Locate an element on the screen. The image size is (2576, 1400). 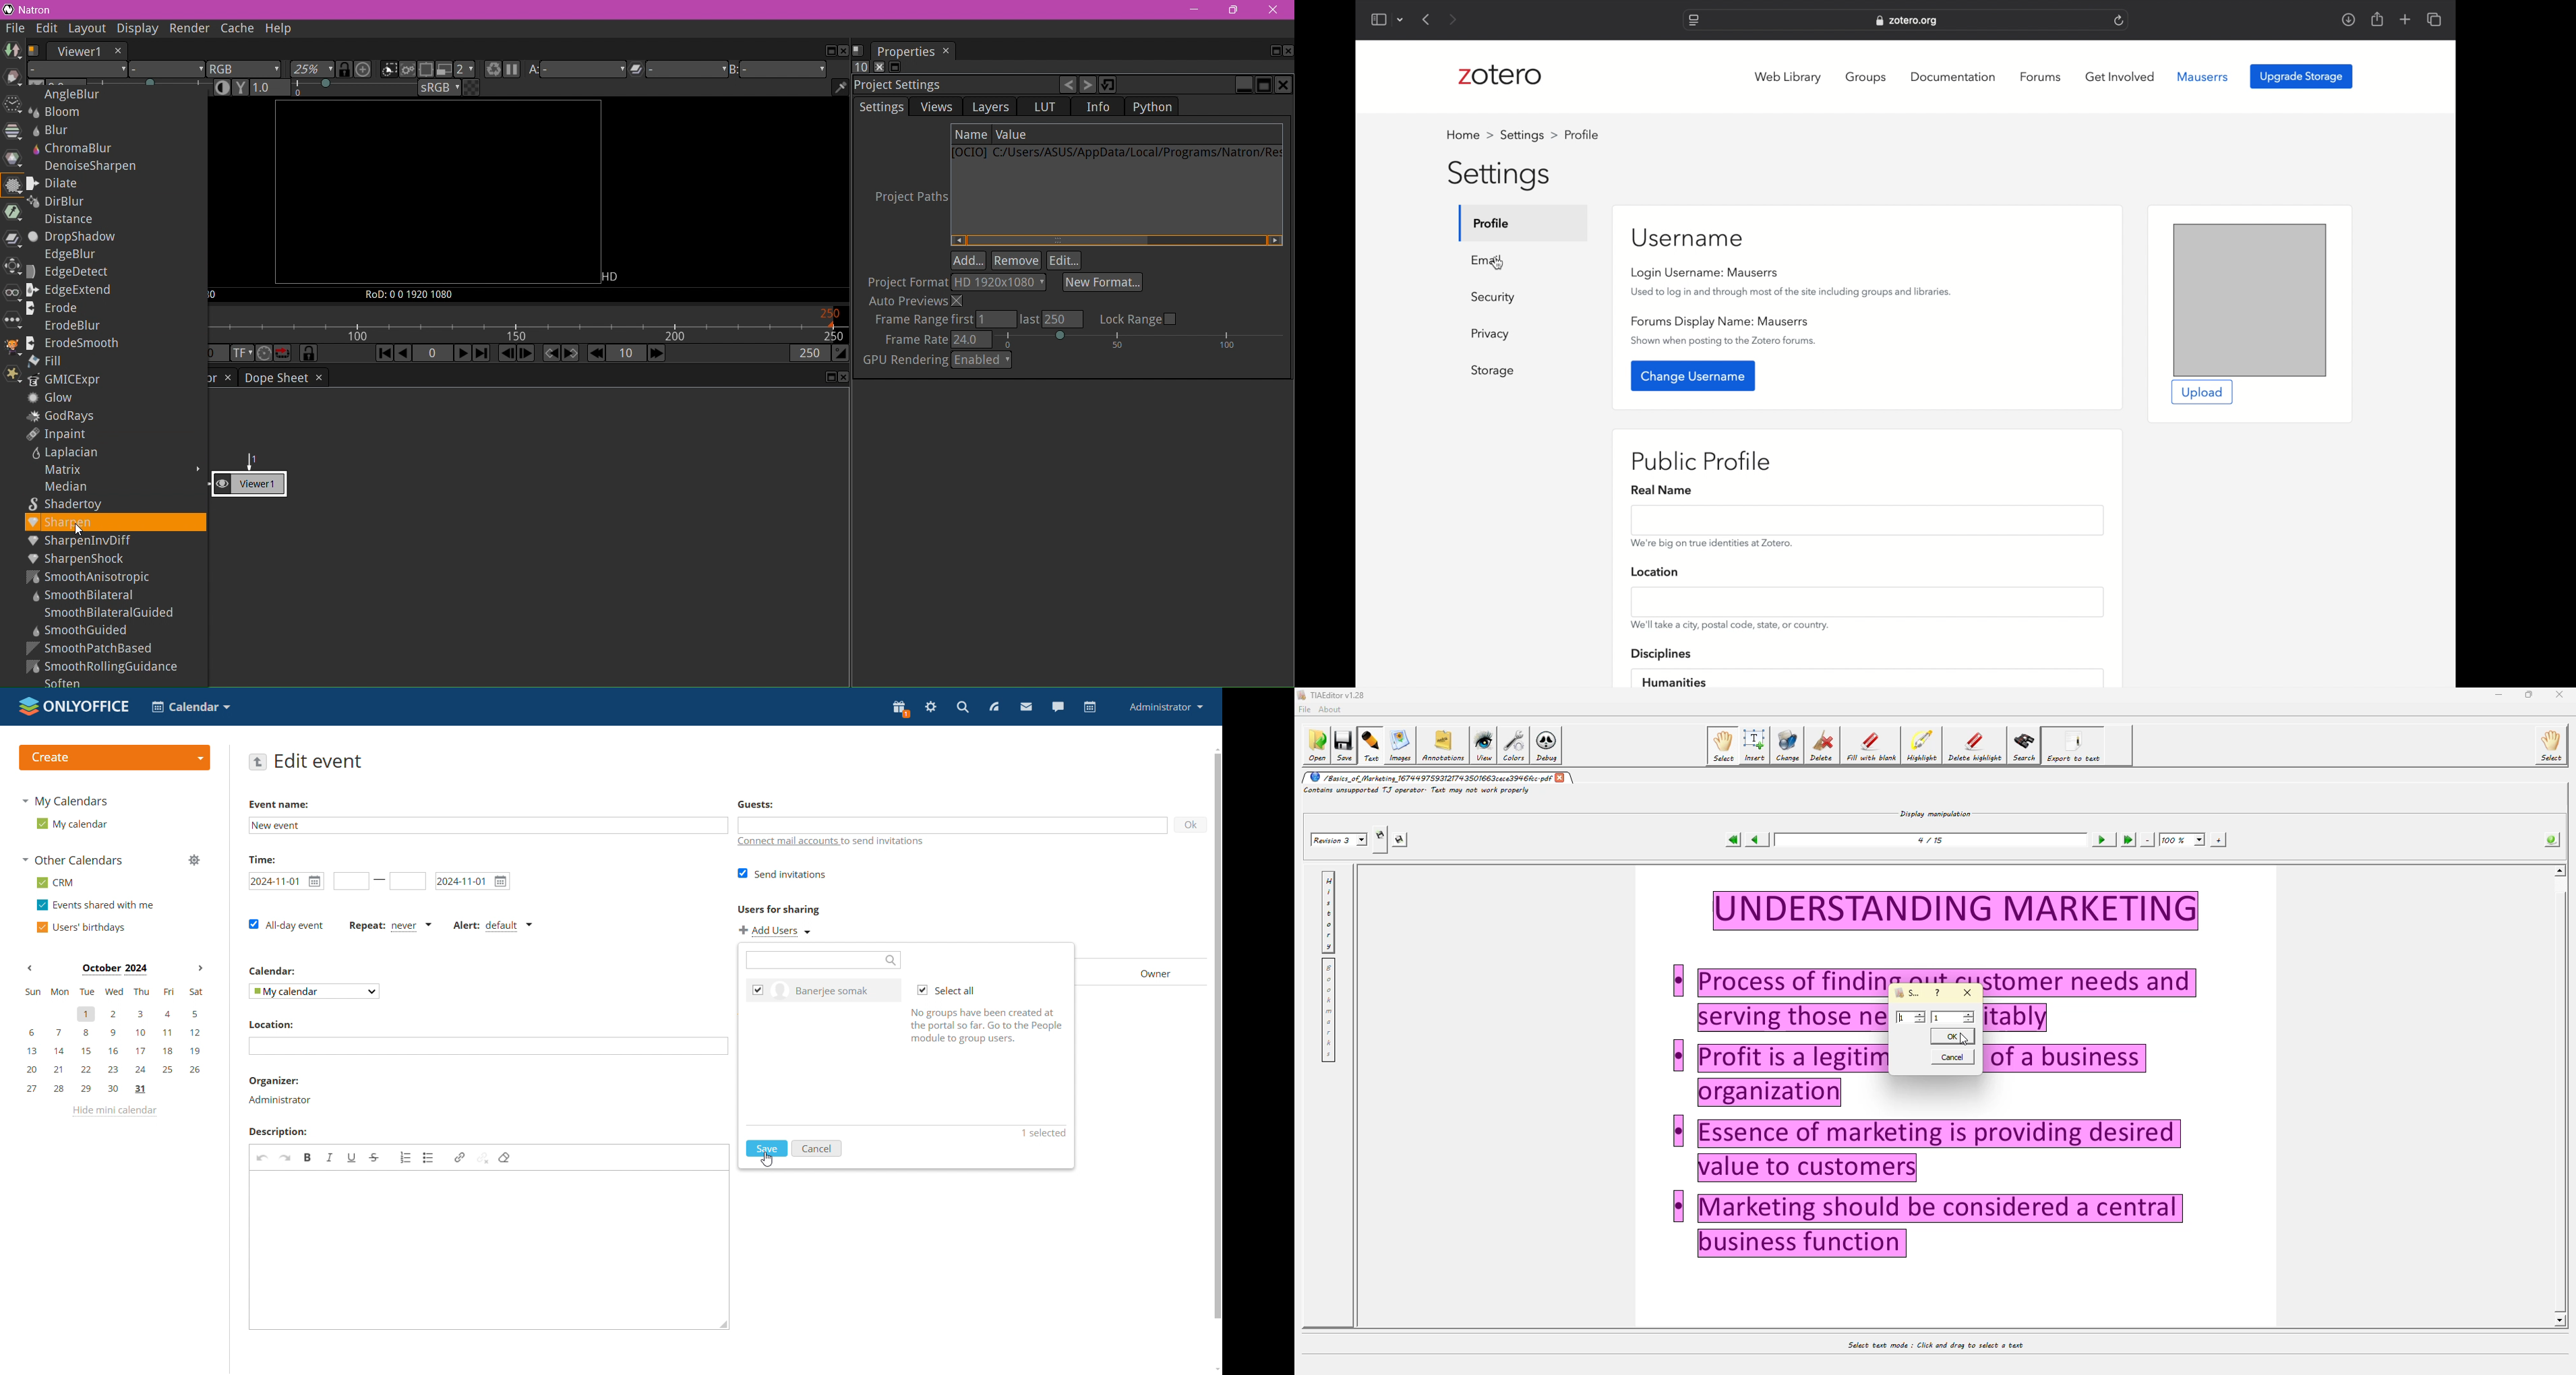
Median is located at coordinates (61, 487).